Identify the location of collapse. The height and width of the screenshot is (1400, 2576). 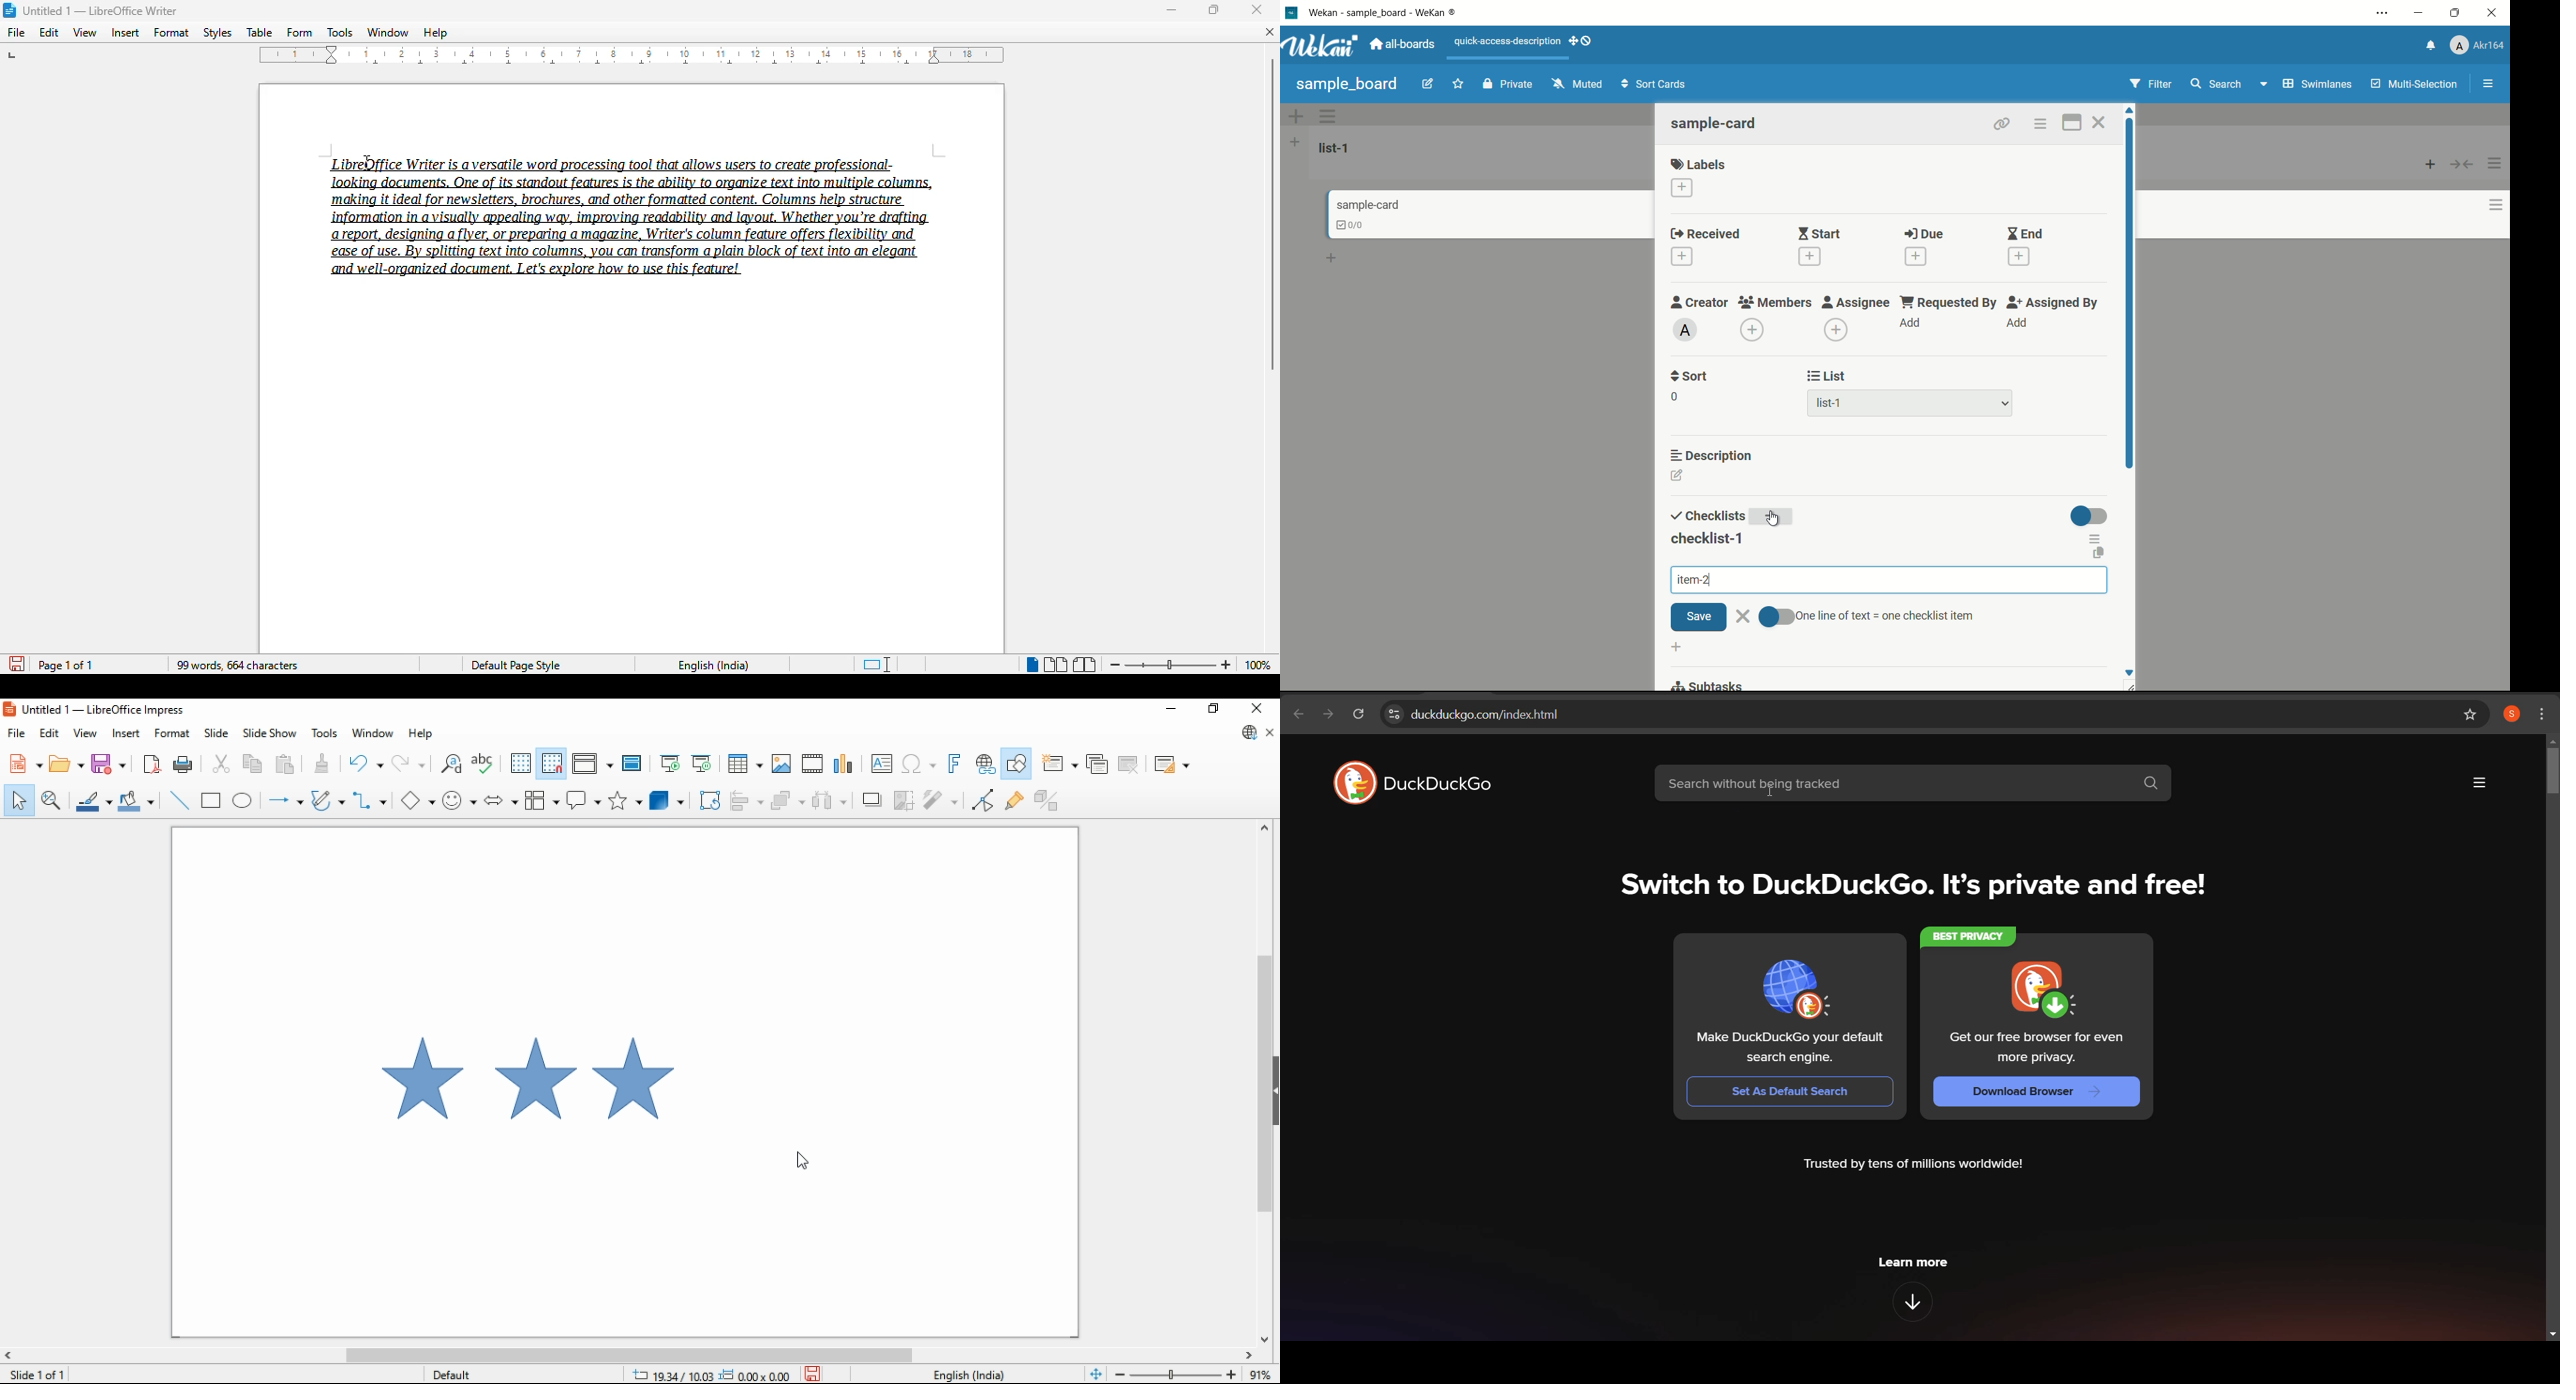
(2463, 164).